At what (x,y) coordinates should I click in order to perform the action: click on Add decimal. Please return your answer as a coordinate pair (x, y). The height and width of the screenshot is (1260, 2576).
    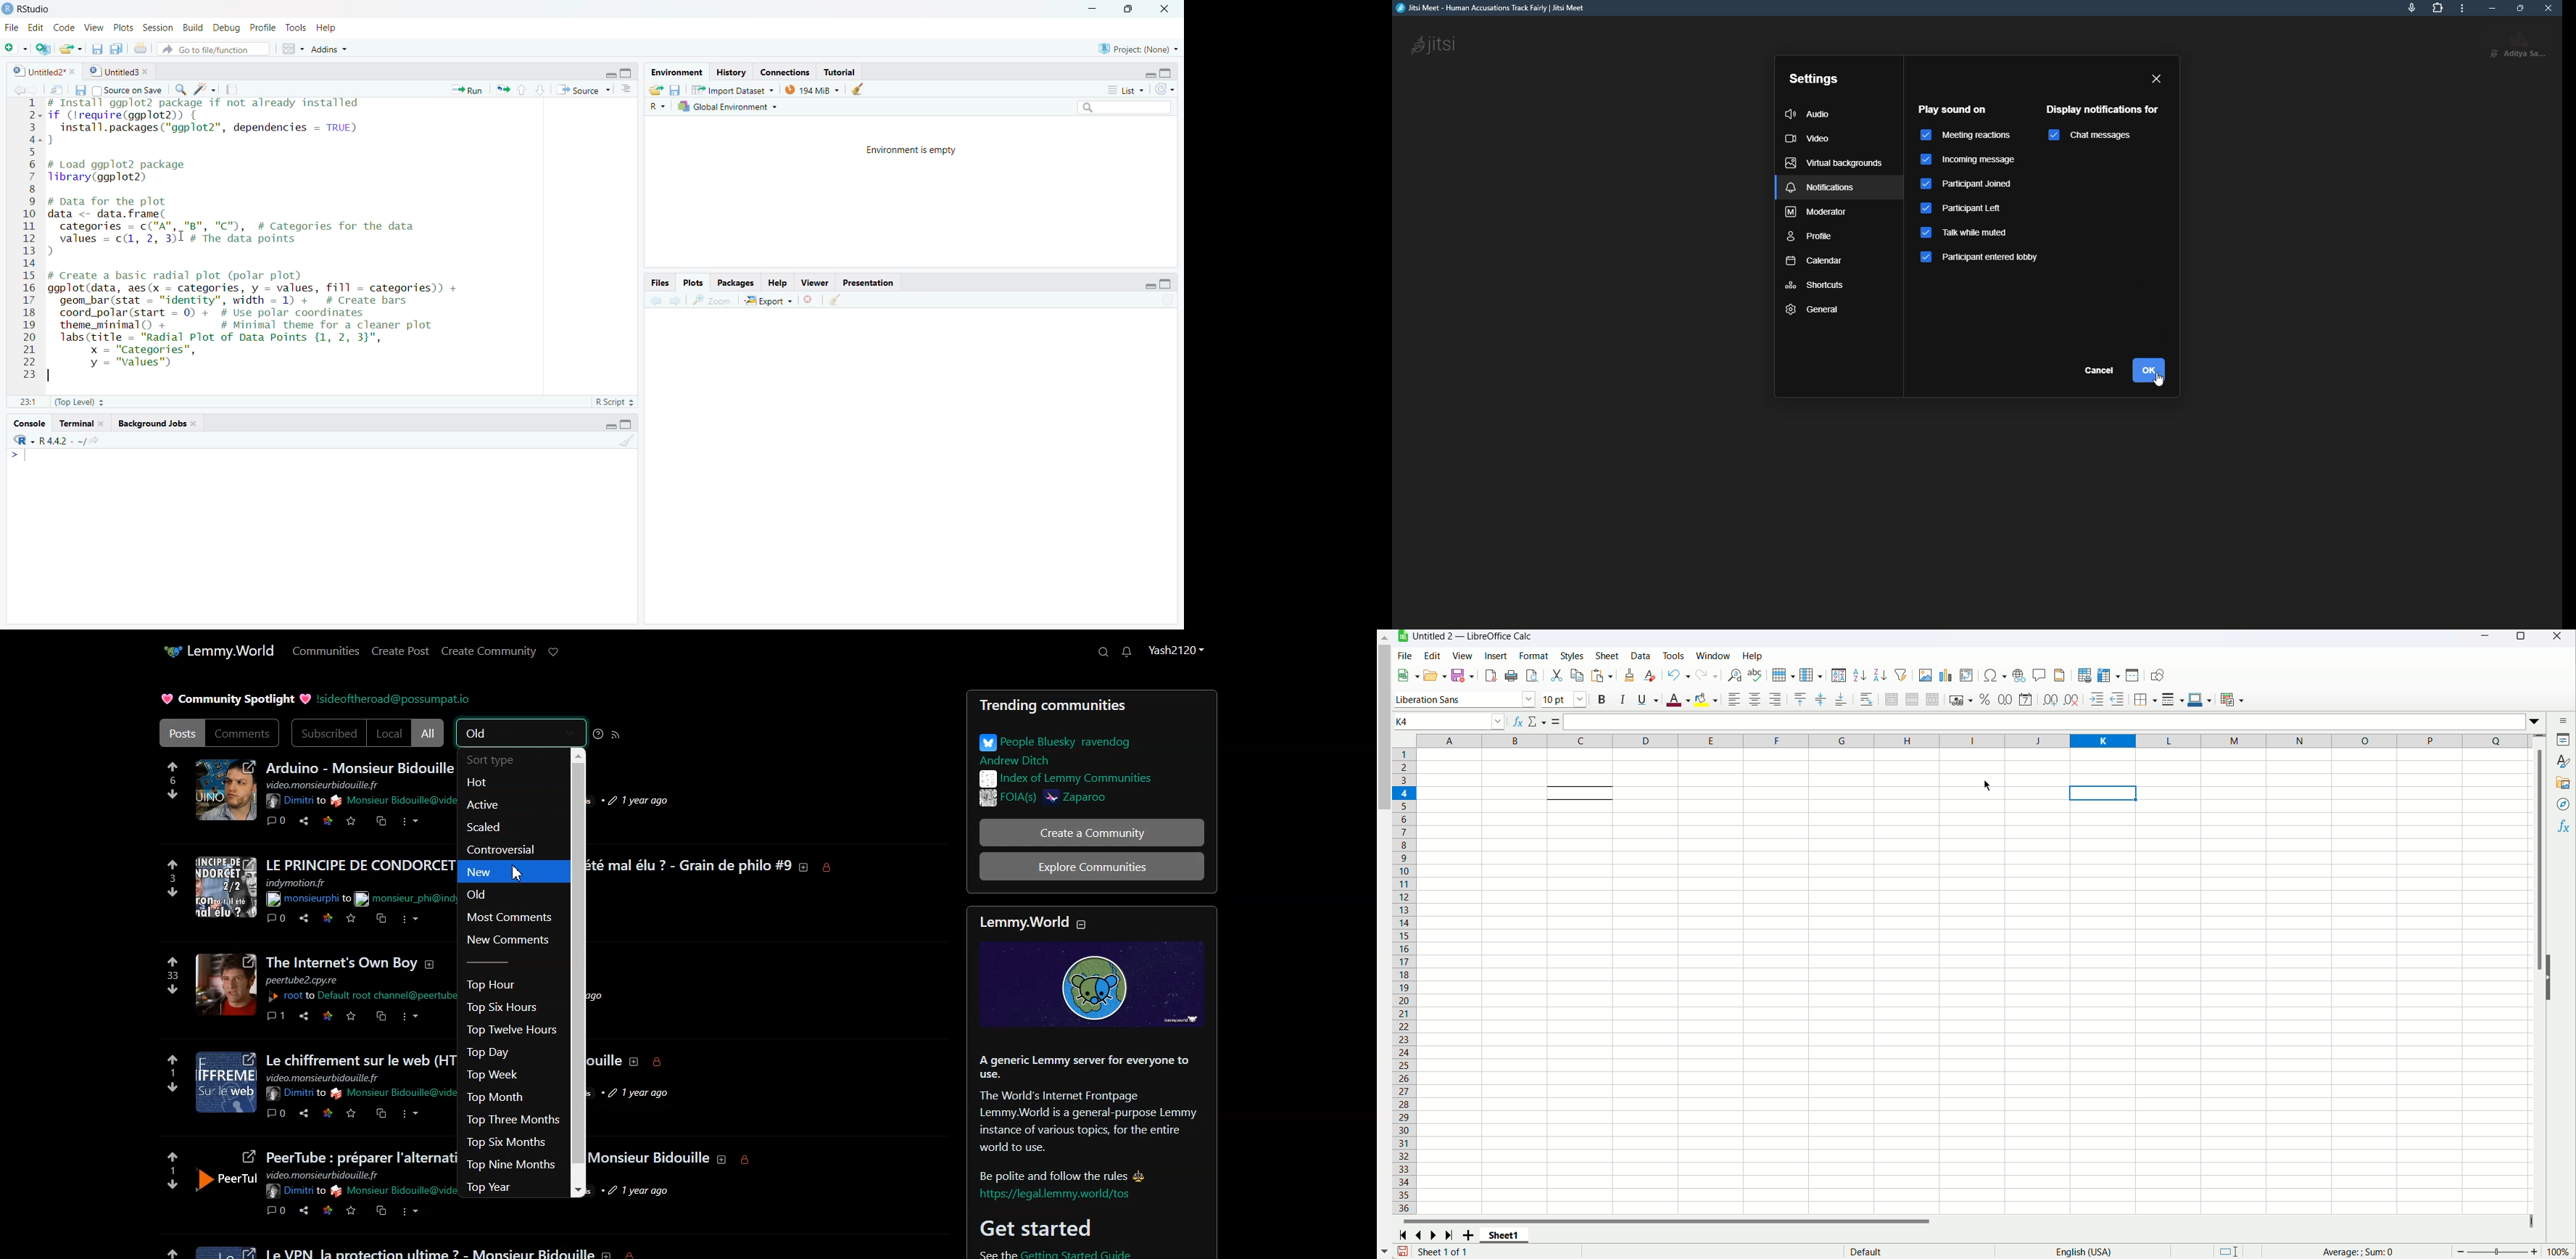
    Looking at the image, I should click on (2051, 699).